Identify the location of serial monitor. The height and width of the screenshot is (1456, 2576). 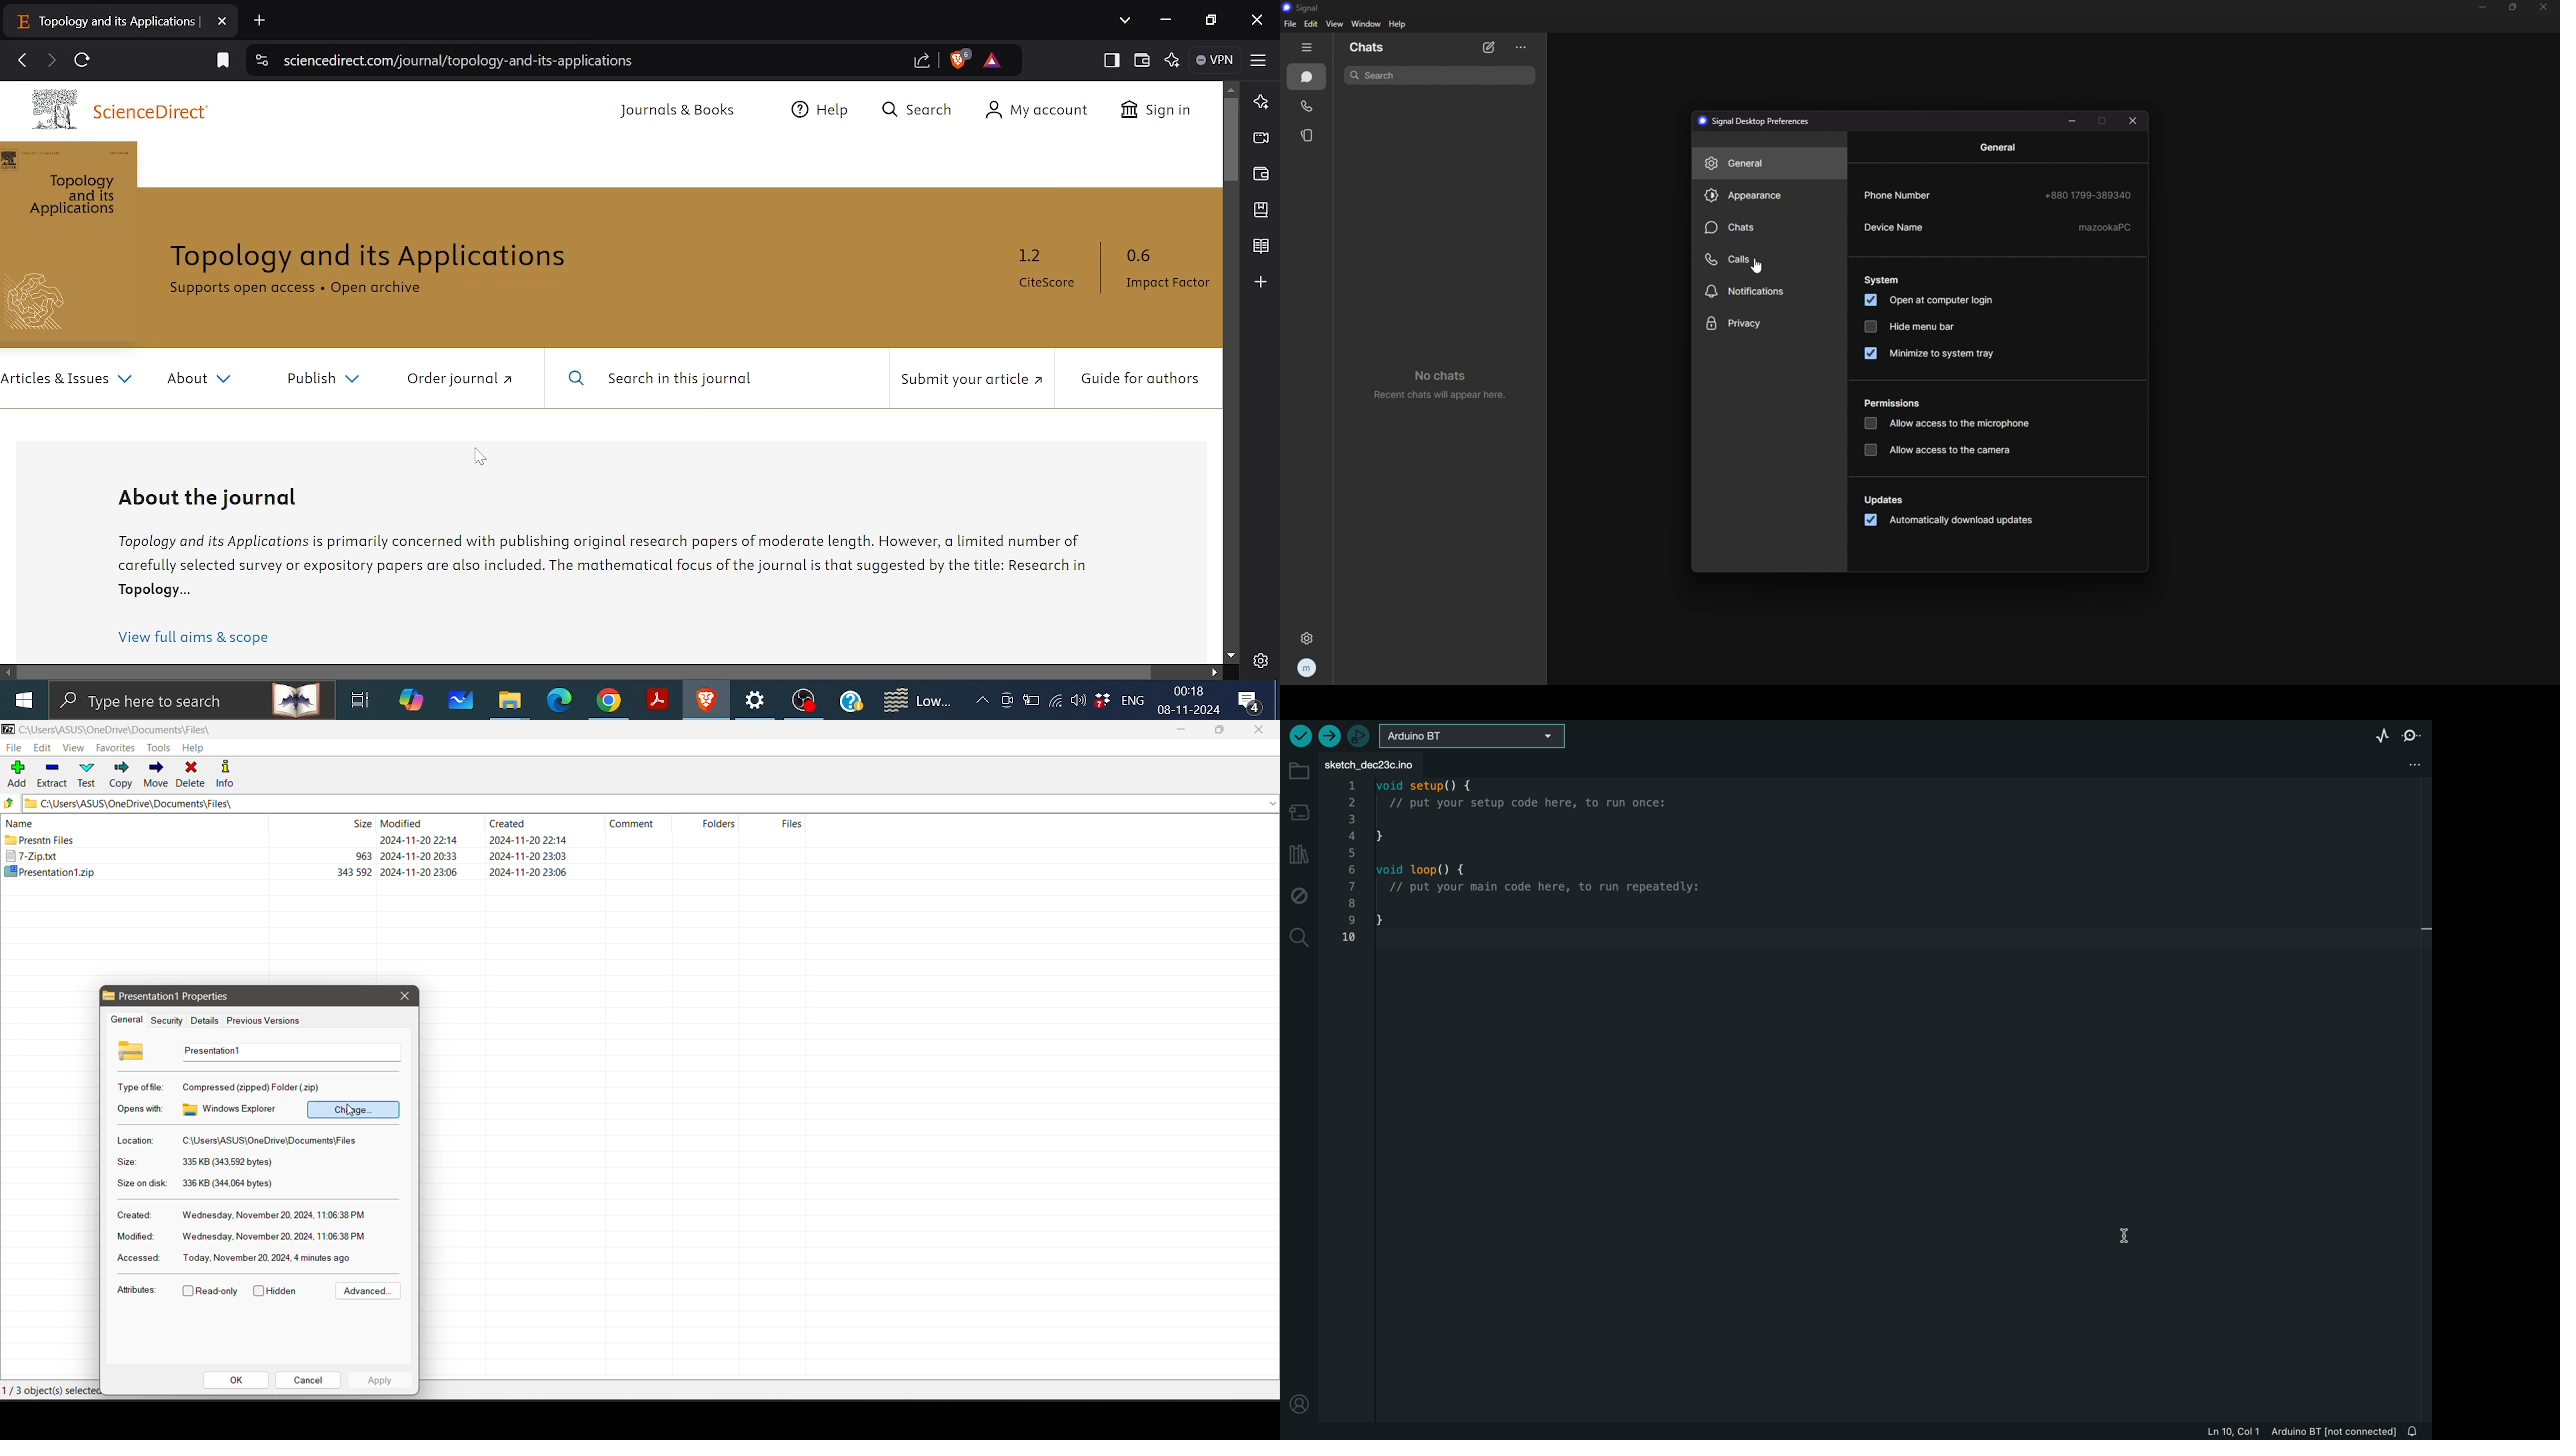
(2413, 734).